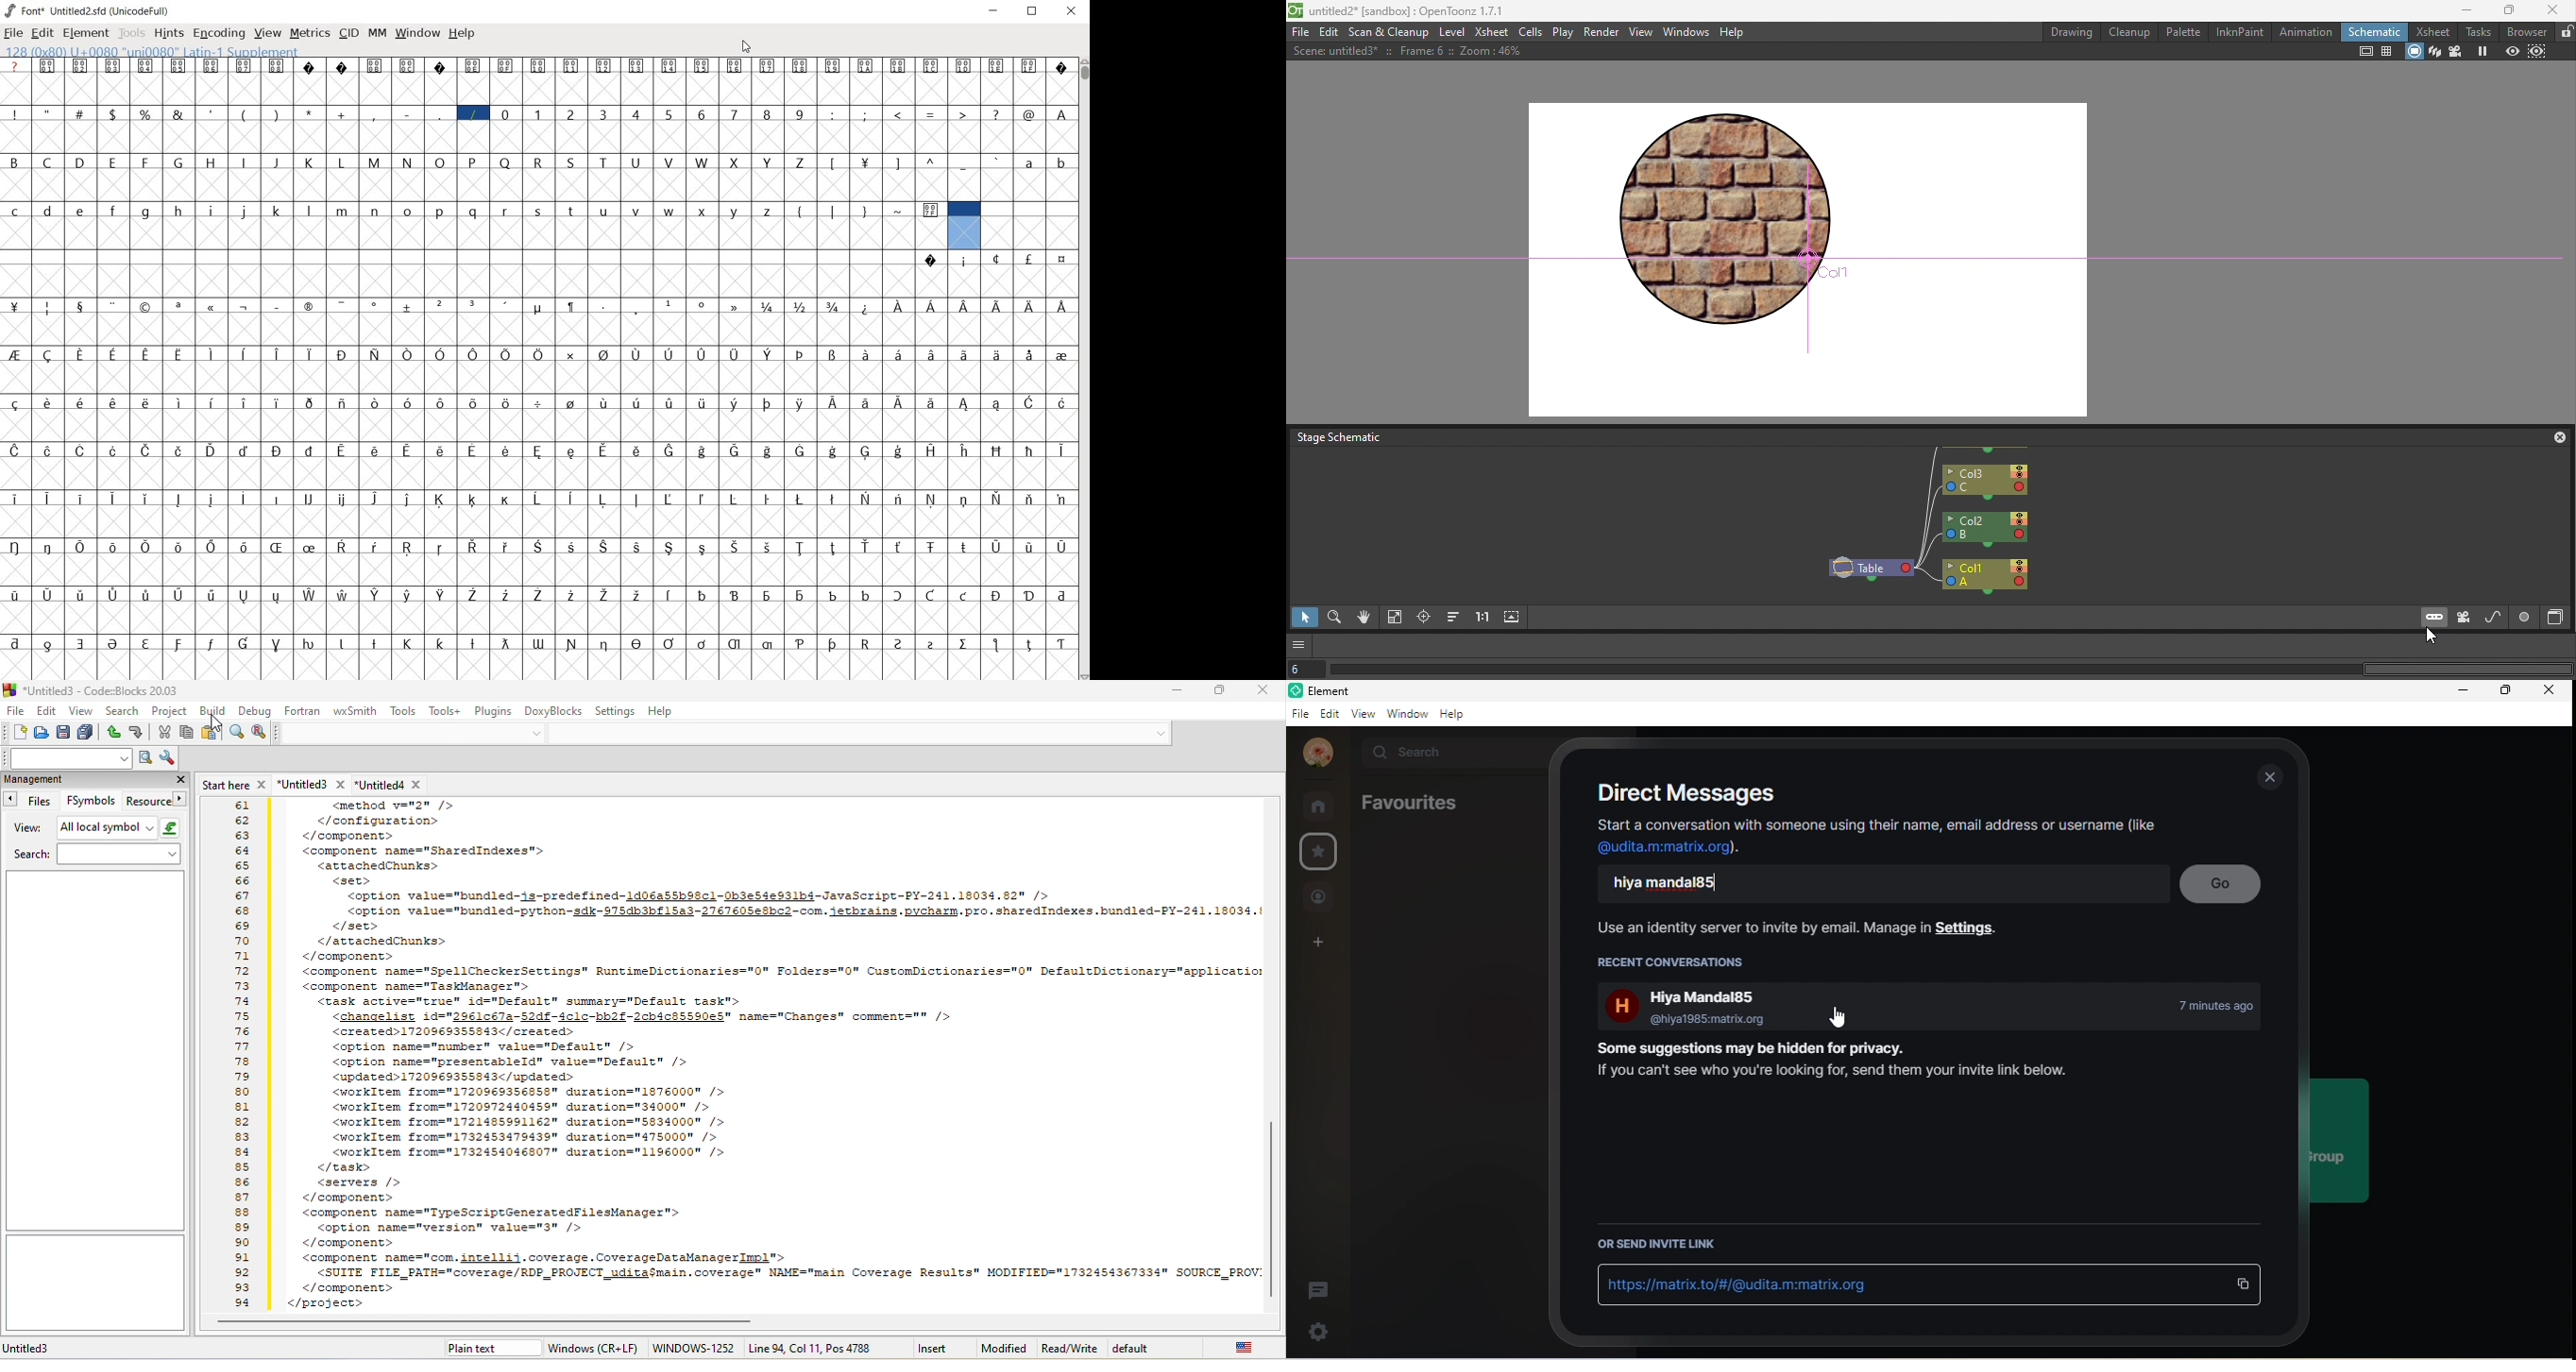 This screenshot has width=2576, height=1372. Describe the element at coordinates (1449, 754) in the screenshot. I see `search` at that location.